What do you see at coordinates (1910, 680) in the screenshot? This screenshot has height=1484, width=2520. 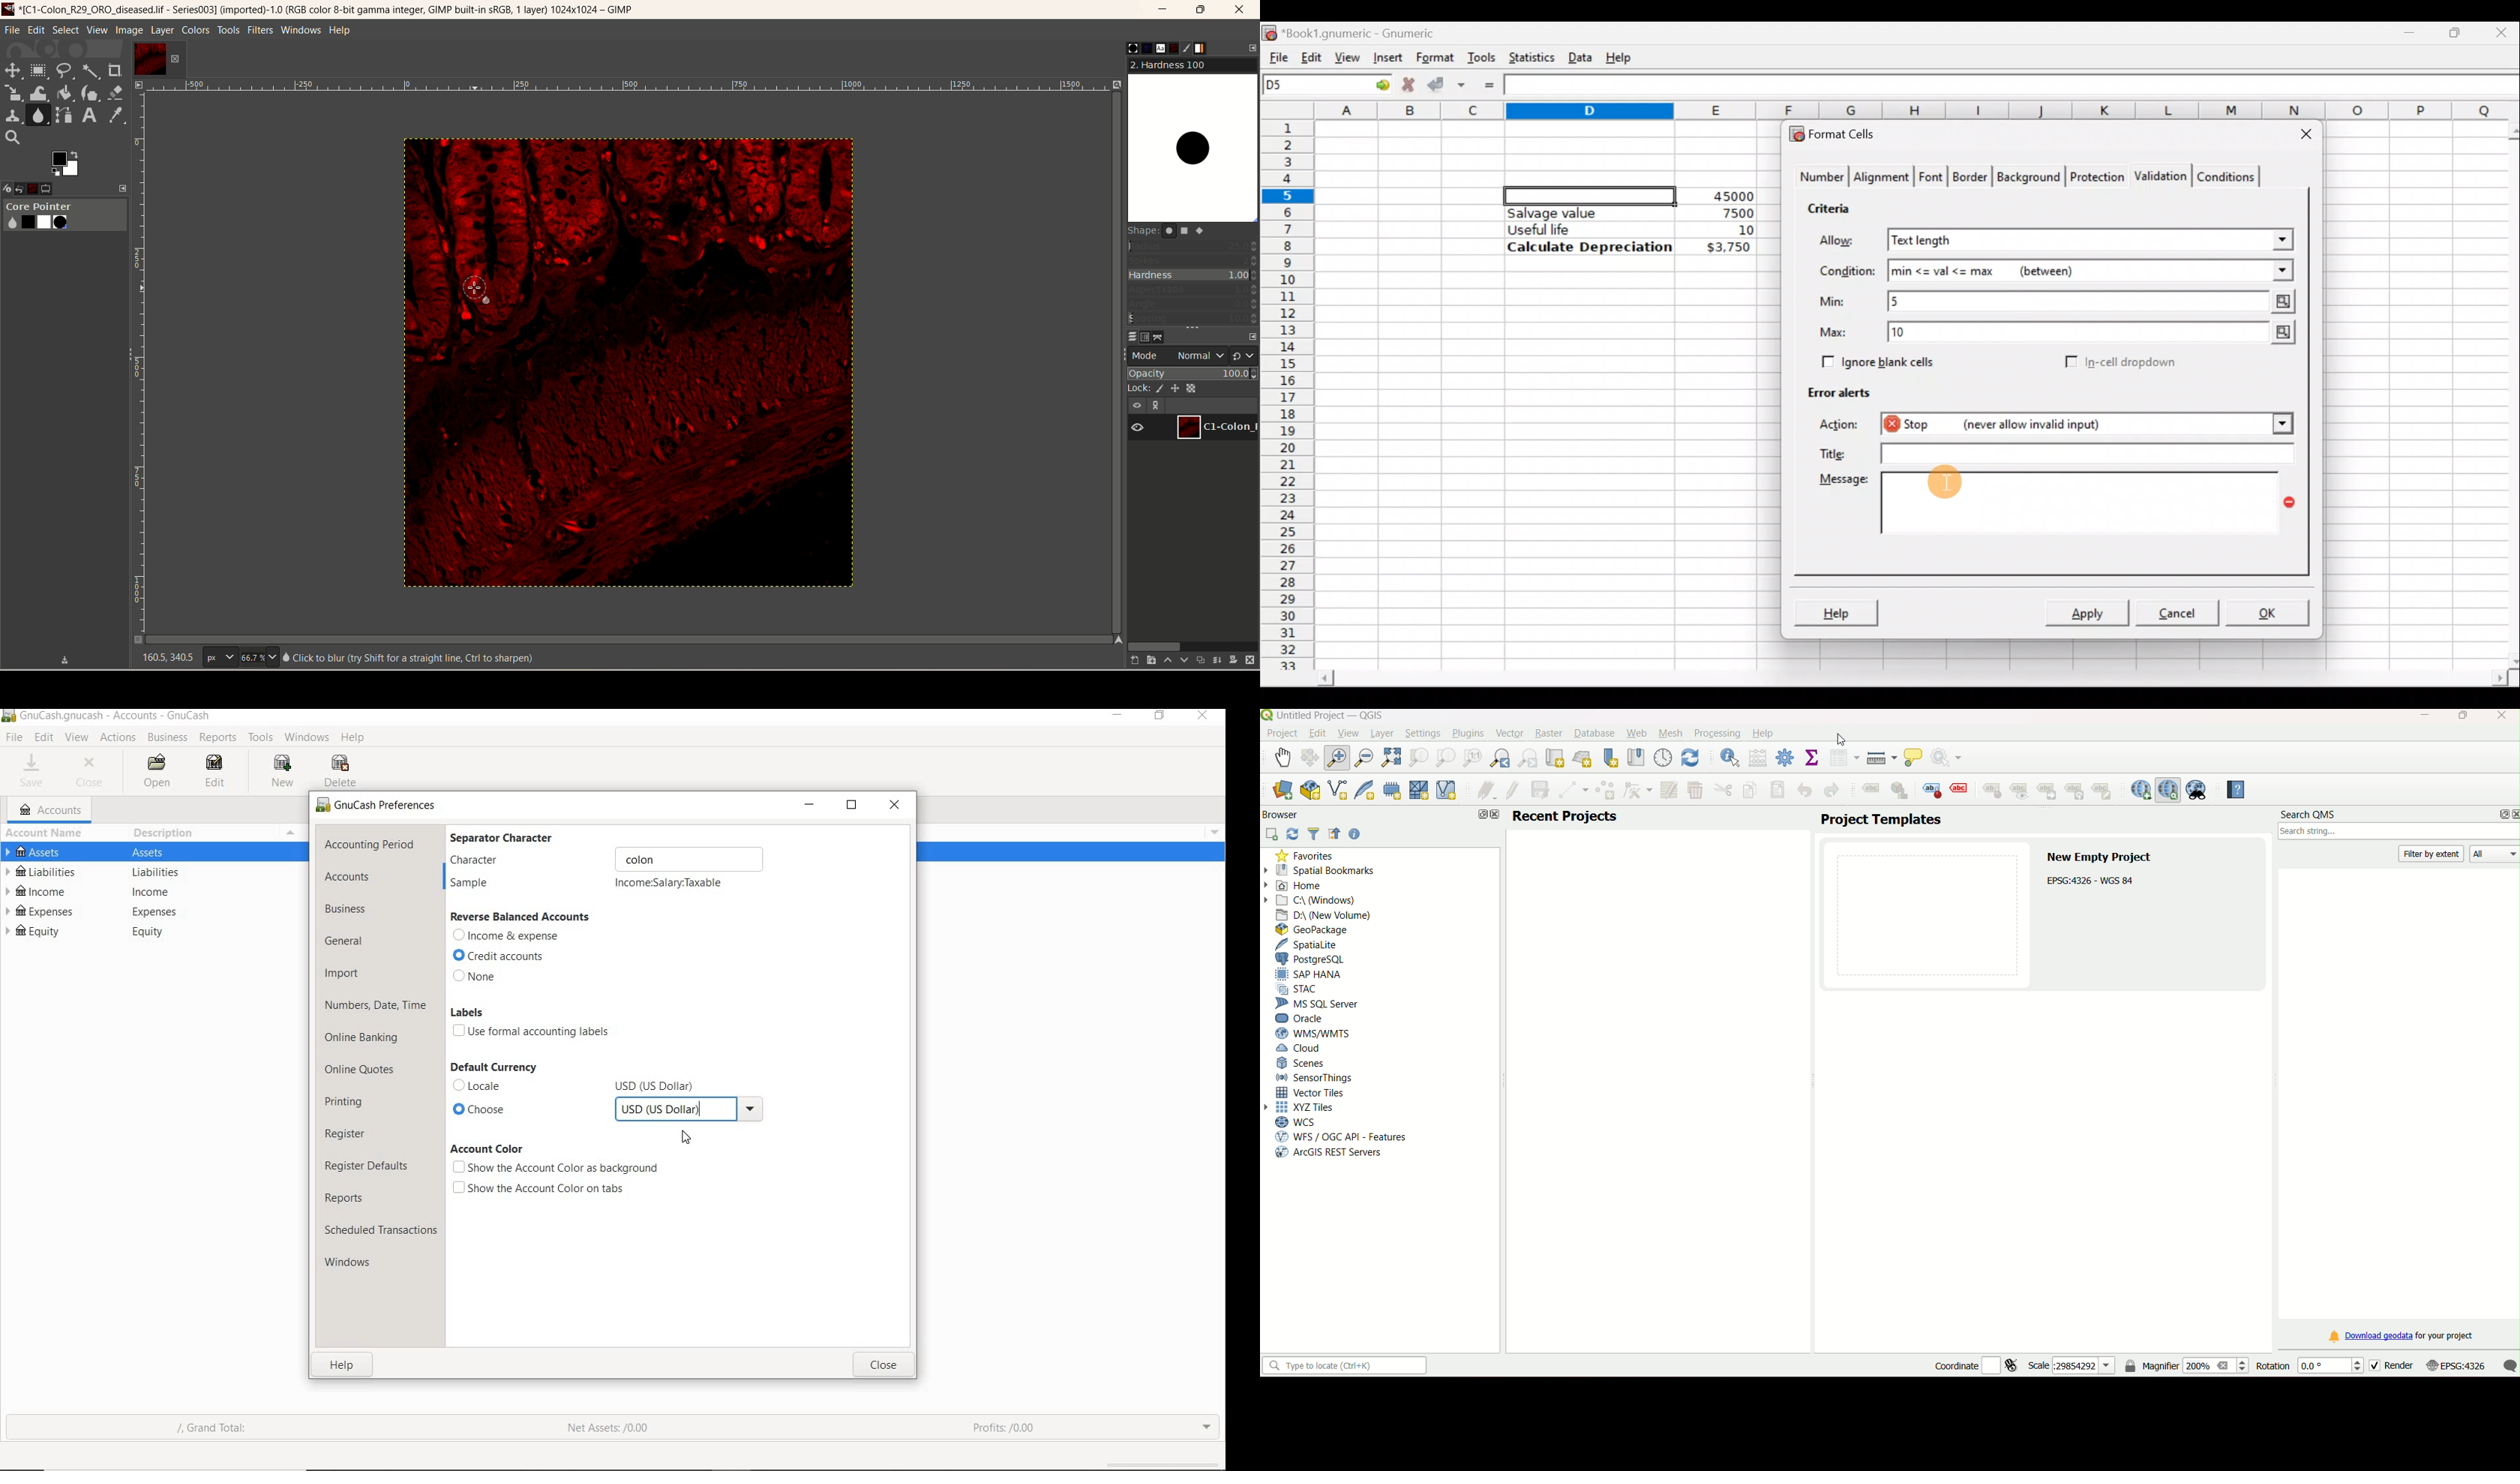 I see `Scroll bar` at bounding box center [1910, 680].